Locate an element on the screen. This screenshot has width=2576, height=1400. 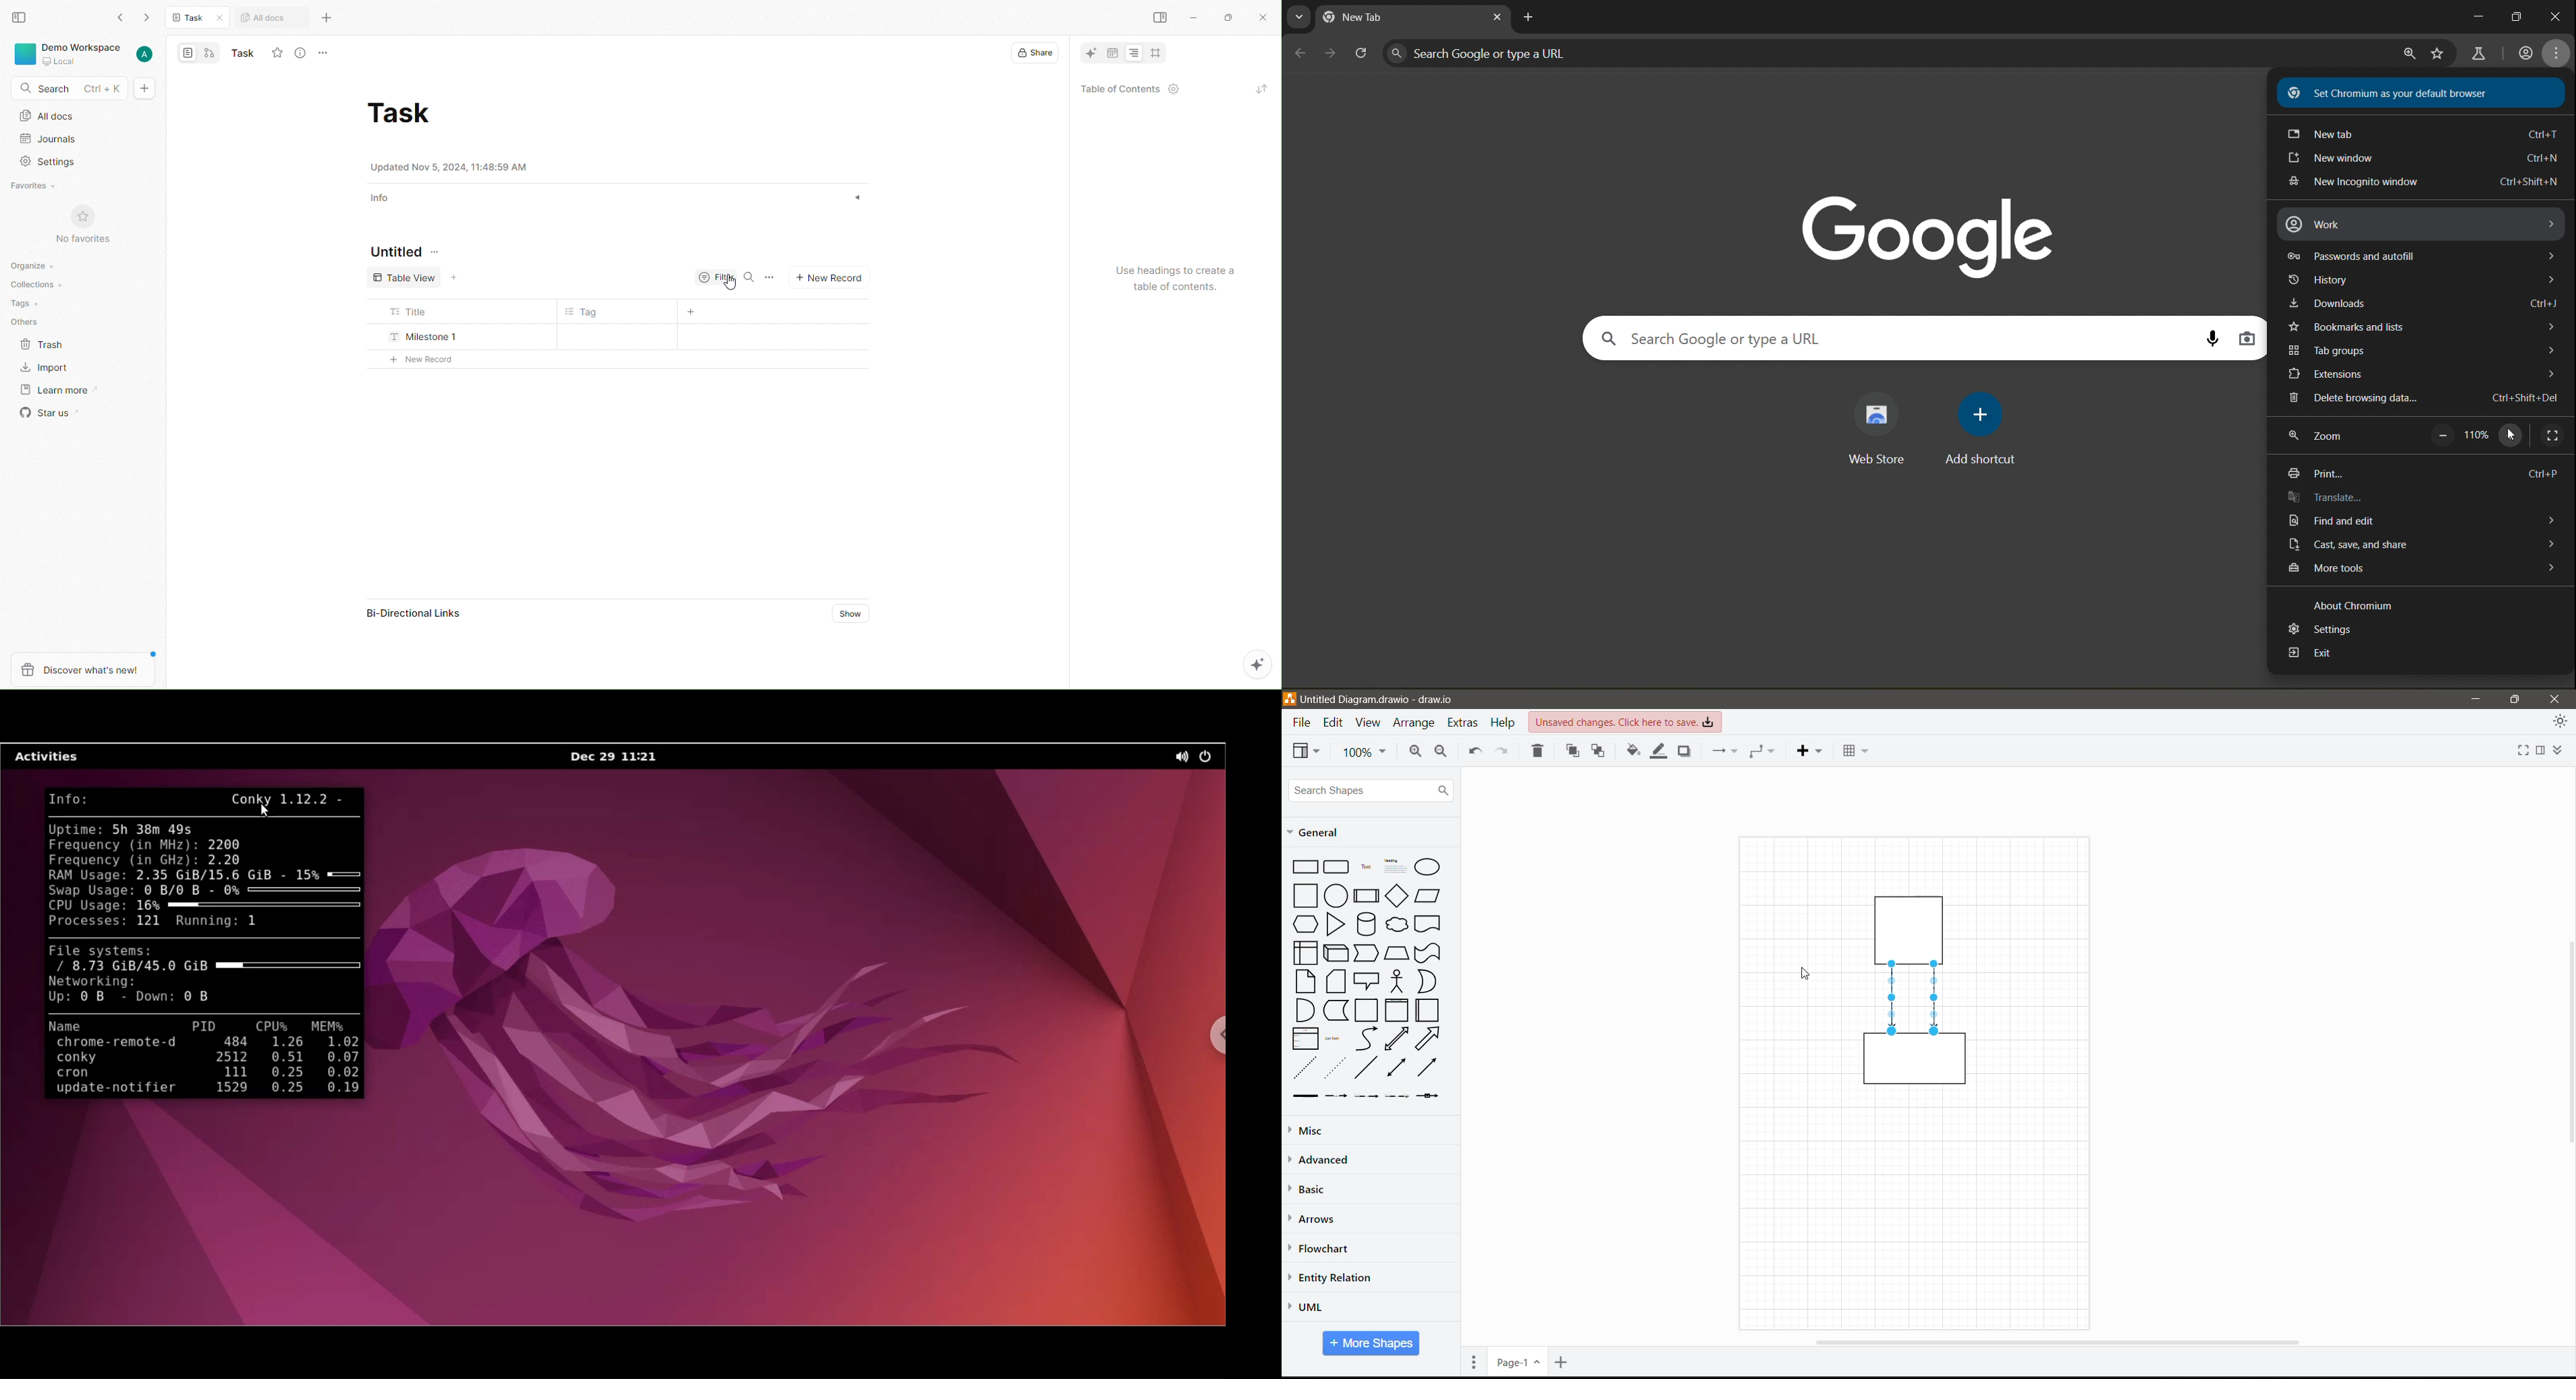
new tab is located at coordinates (1531, 18).